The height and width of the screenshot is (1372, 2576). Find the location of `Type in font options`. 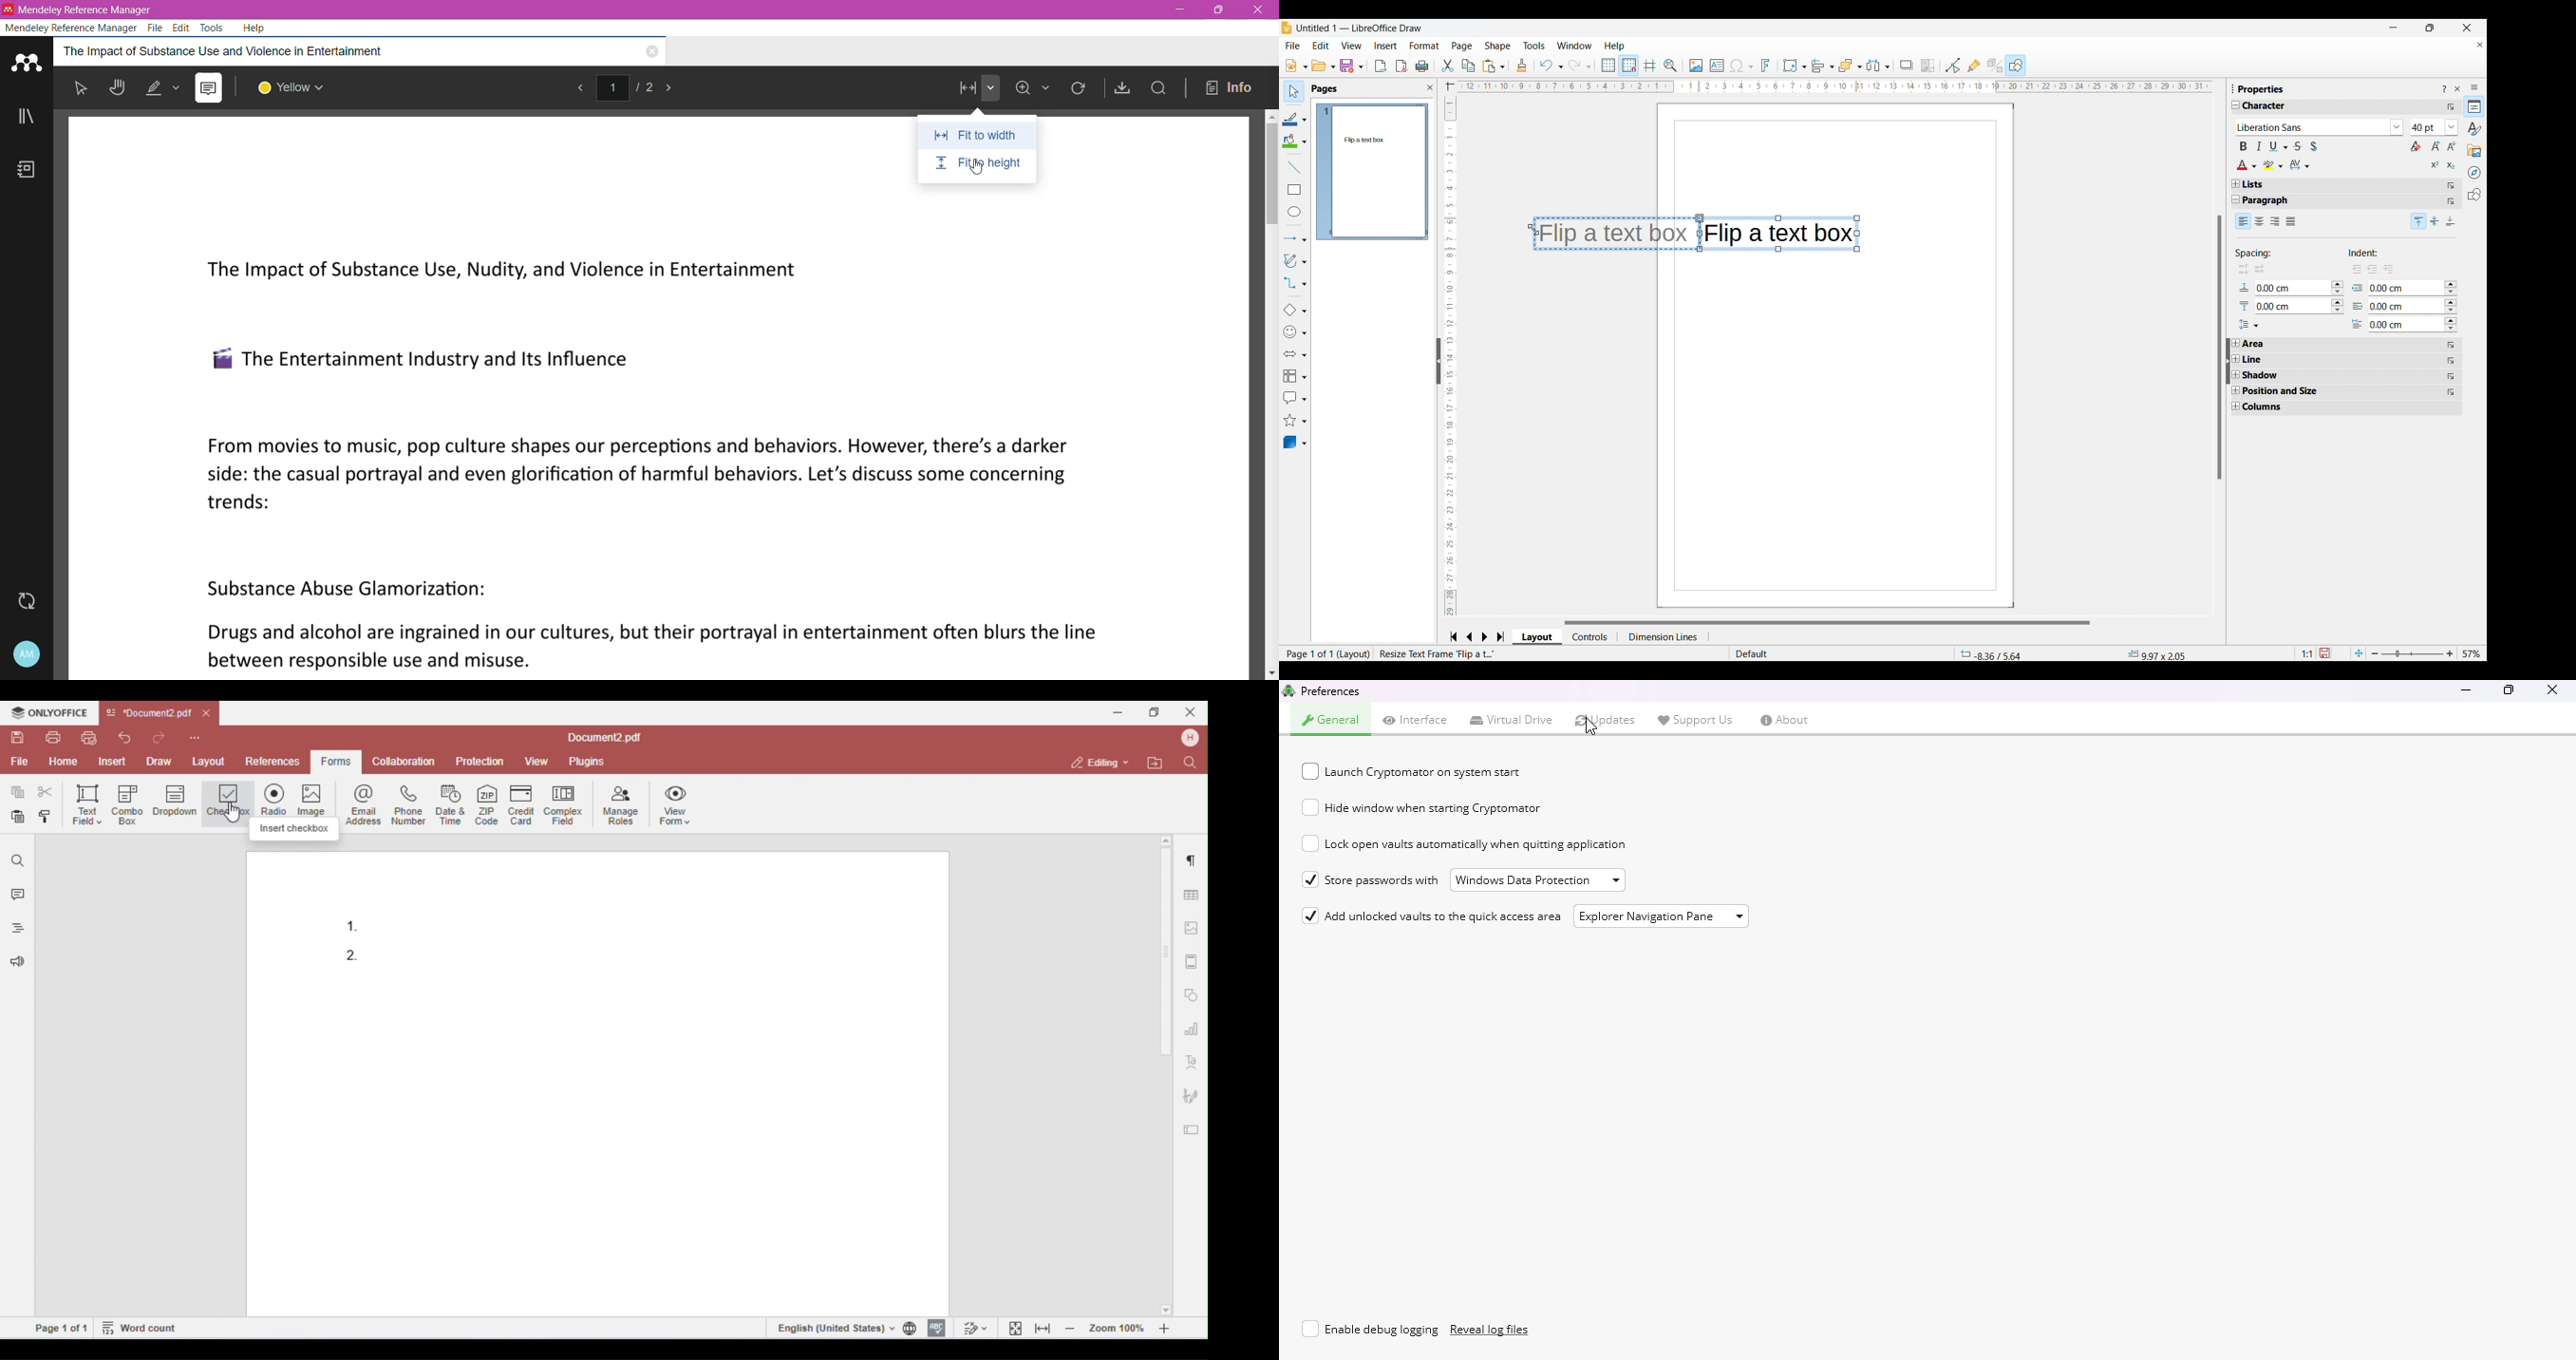

Type in font options is located at coordinates (2313, 128).